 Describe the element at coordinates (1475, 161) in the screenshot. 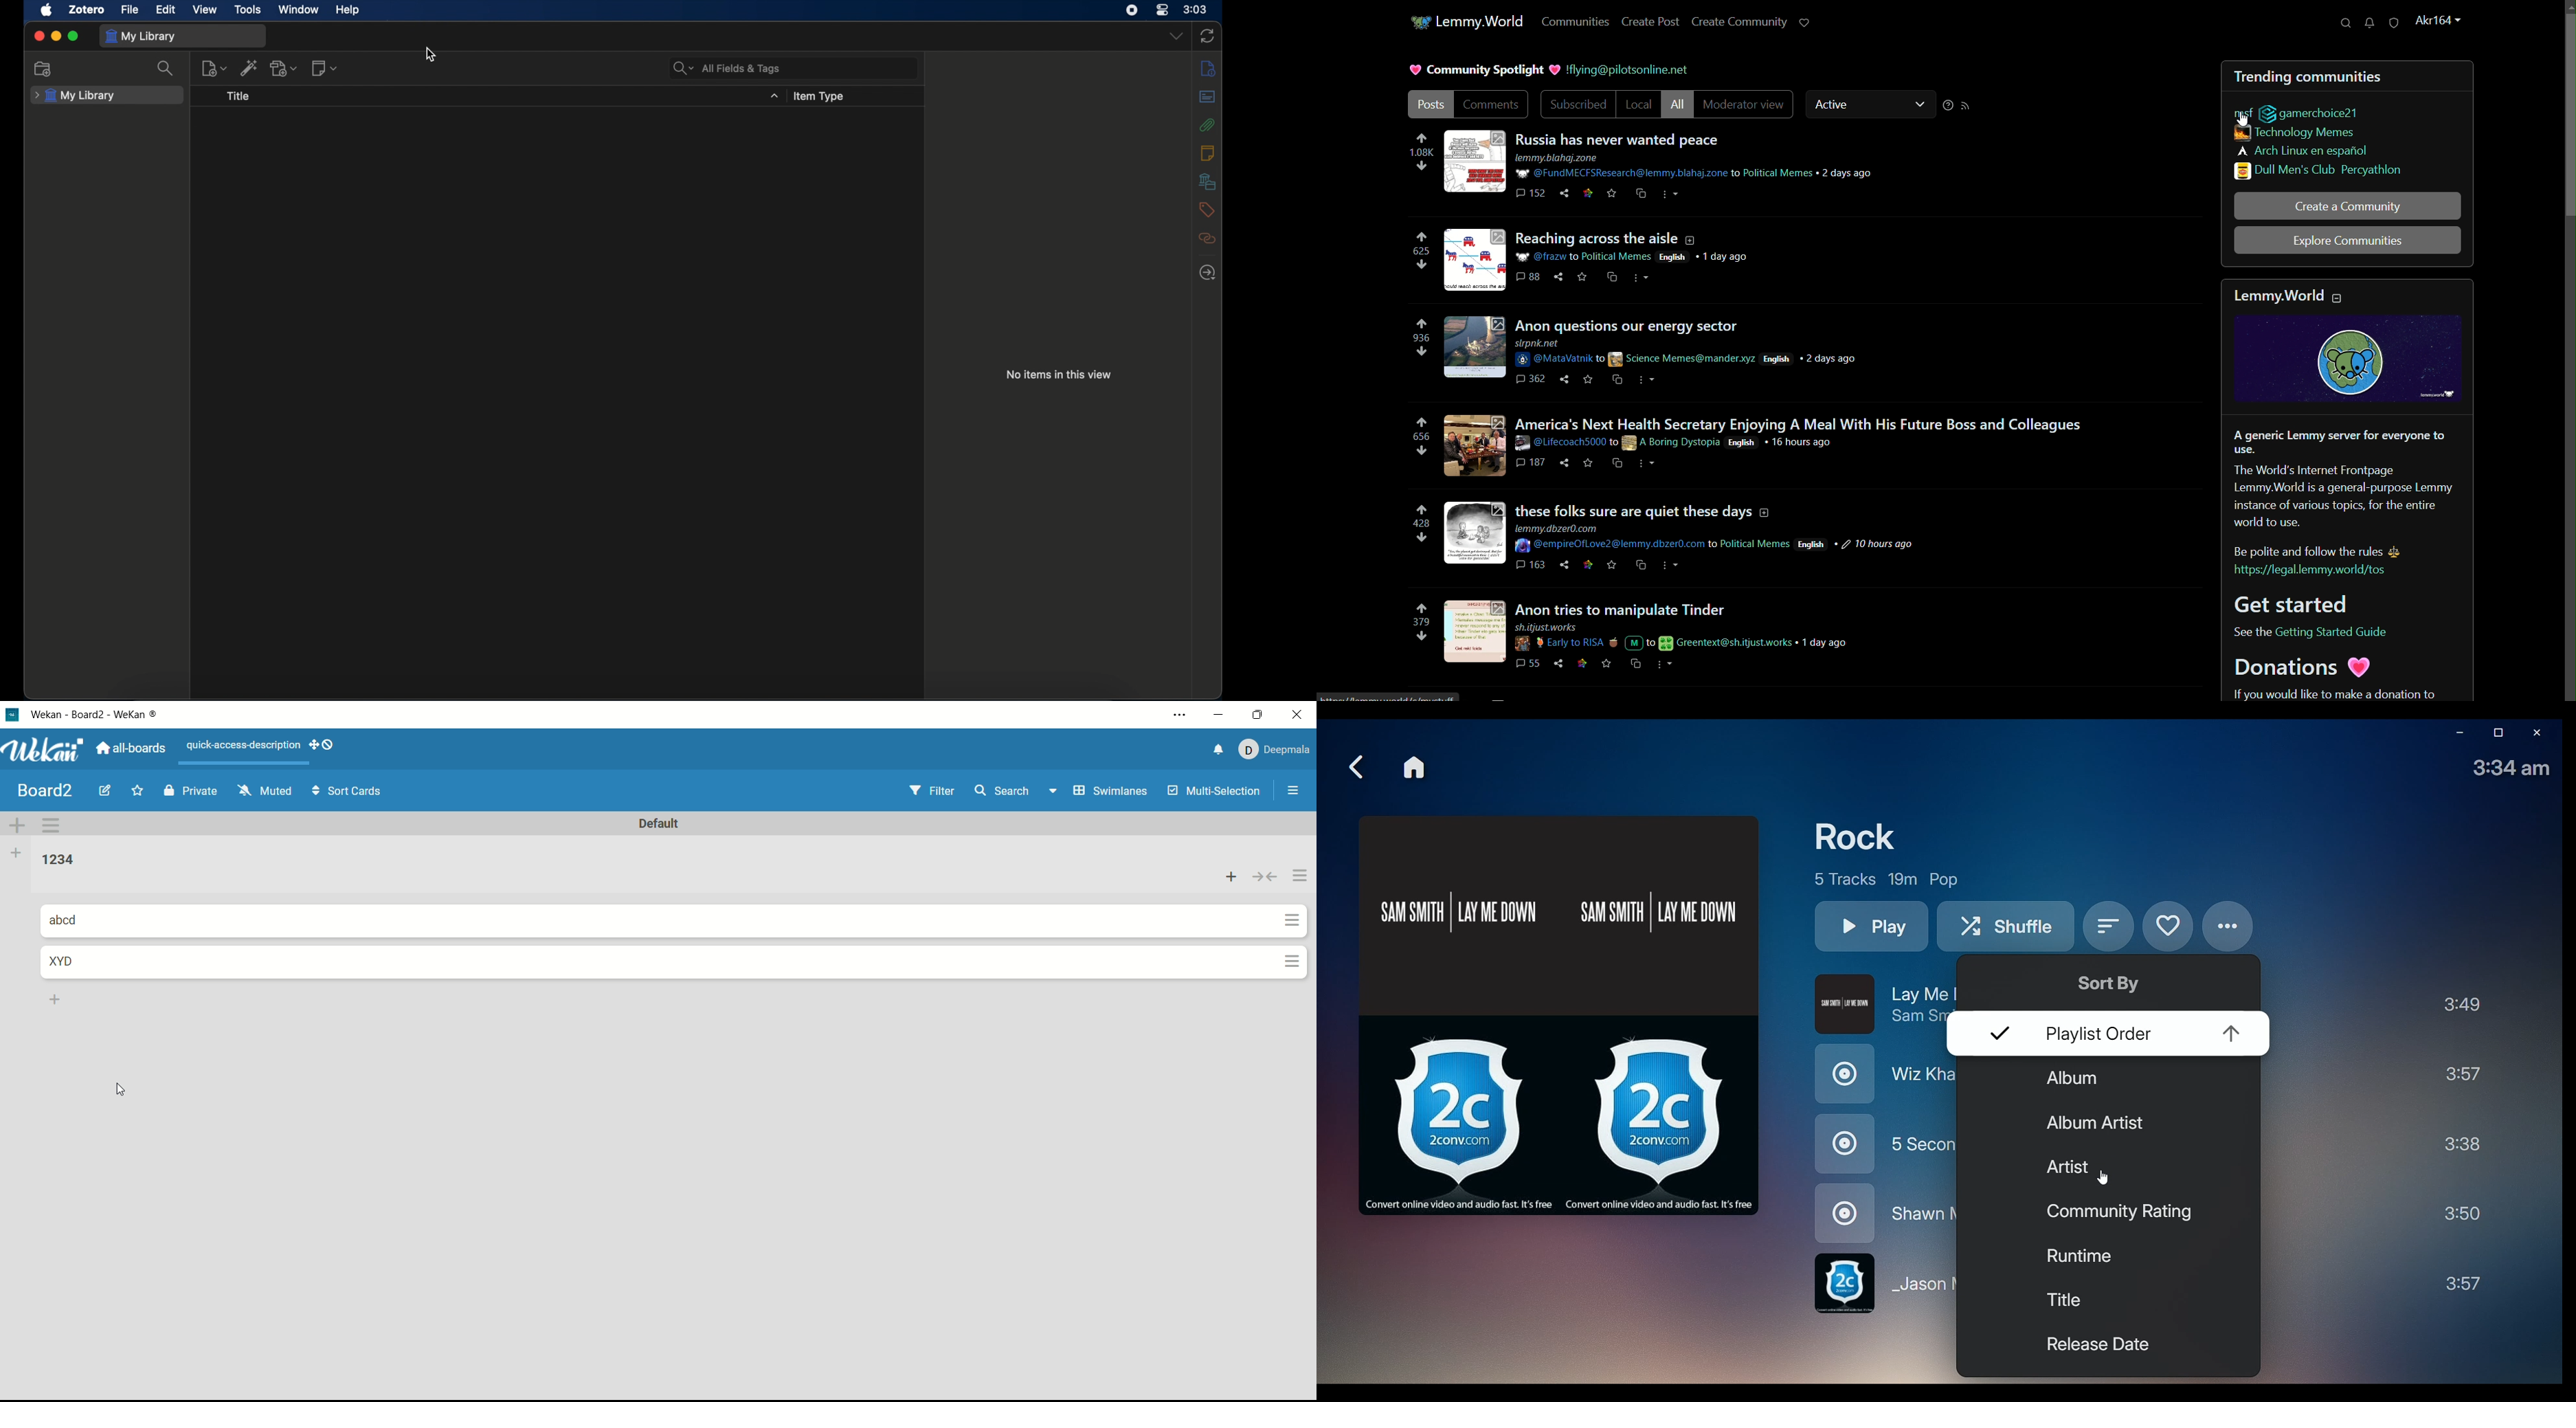

I see `image` at that location.